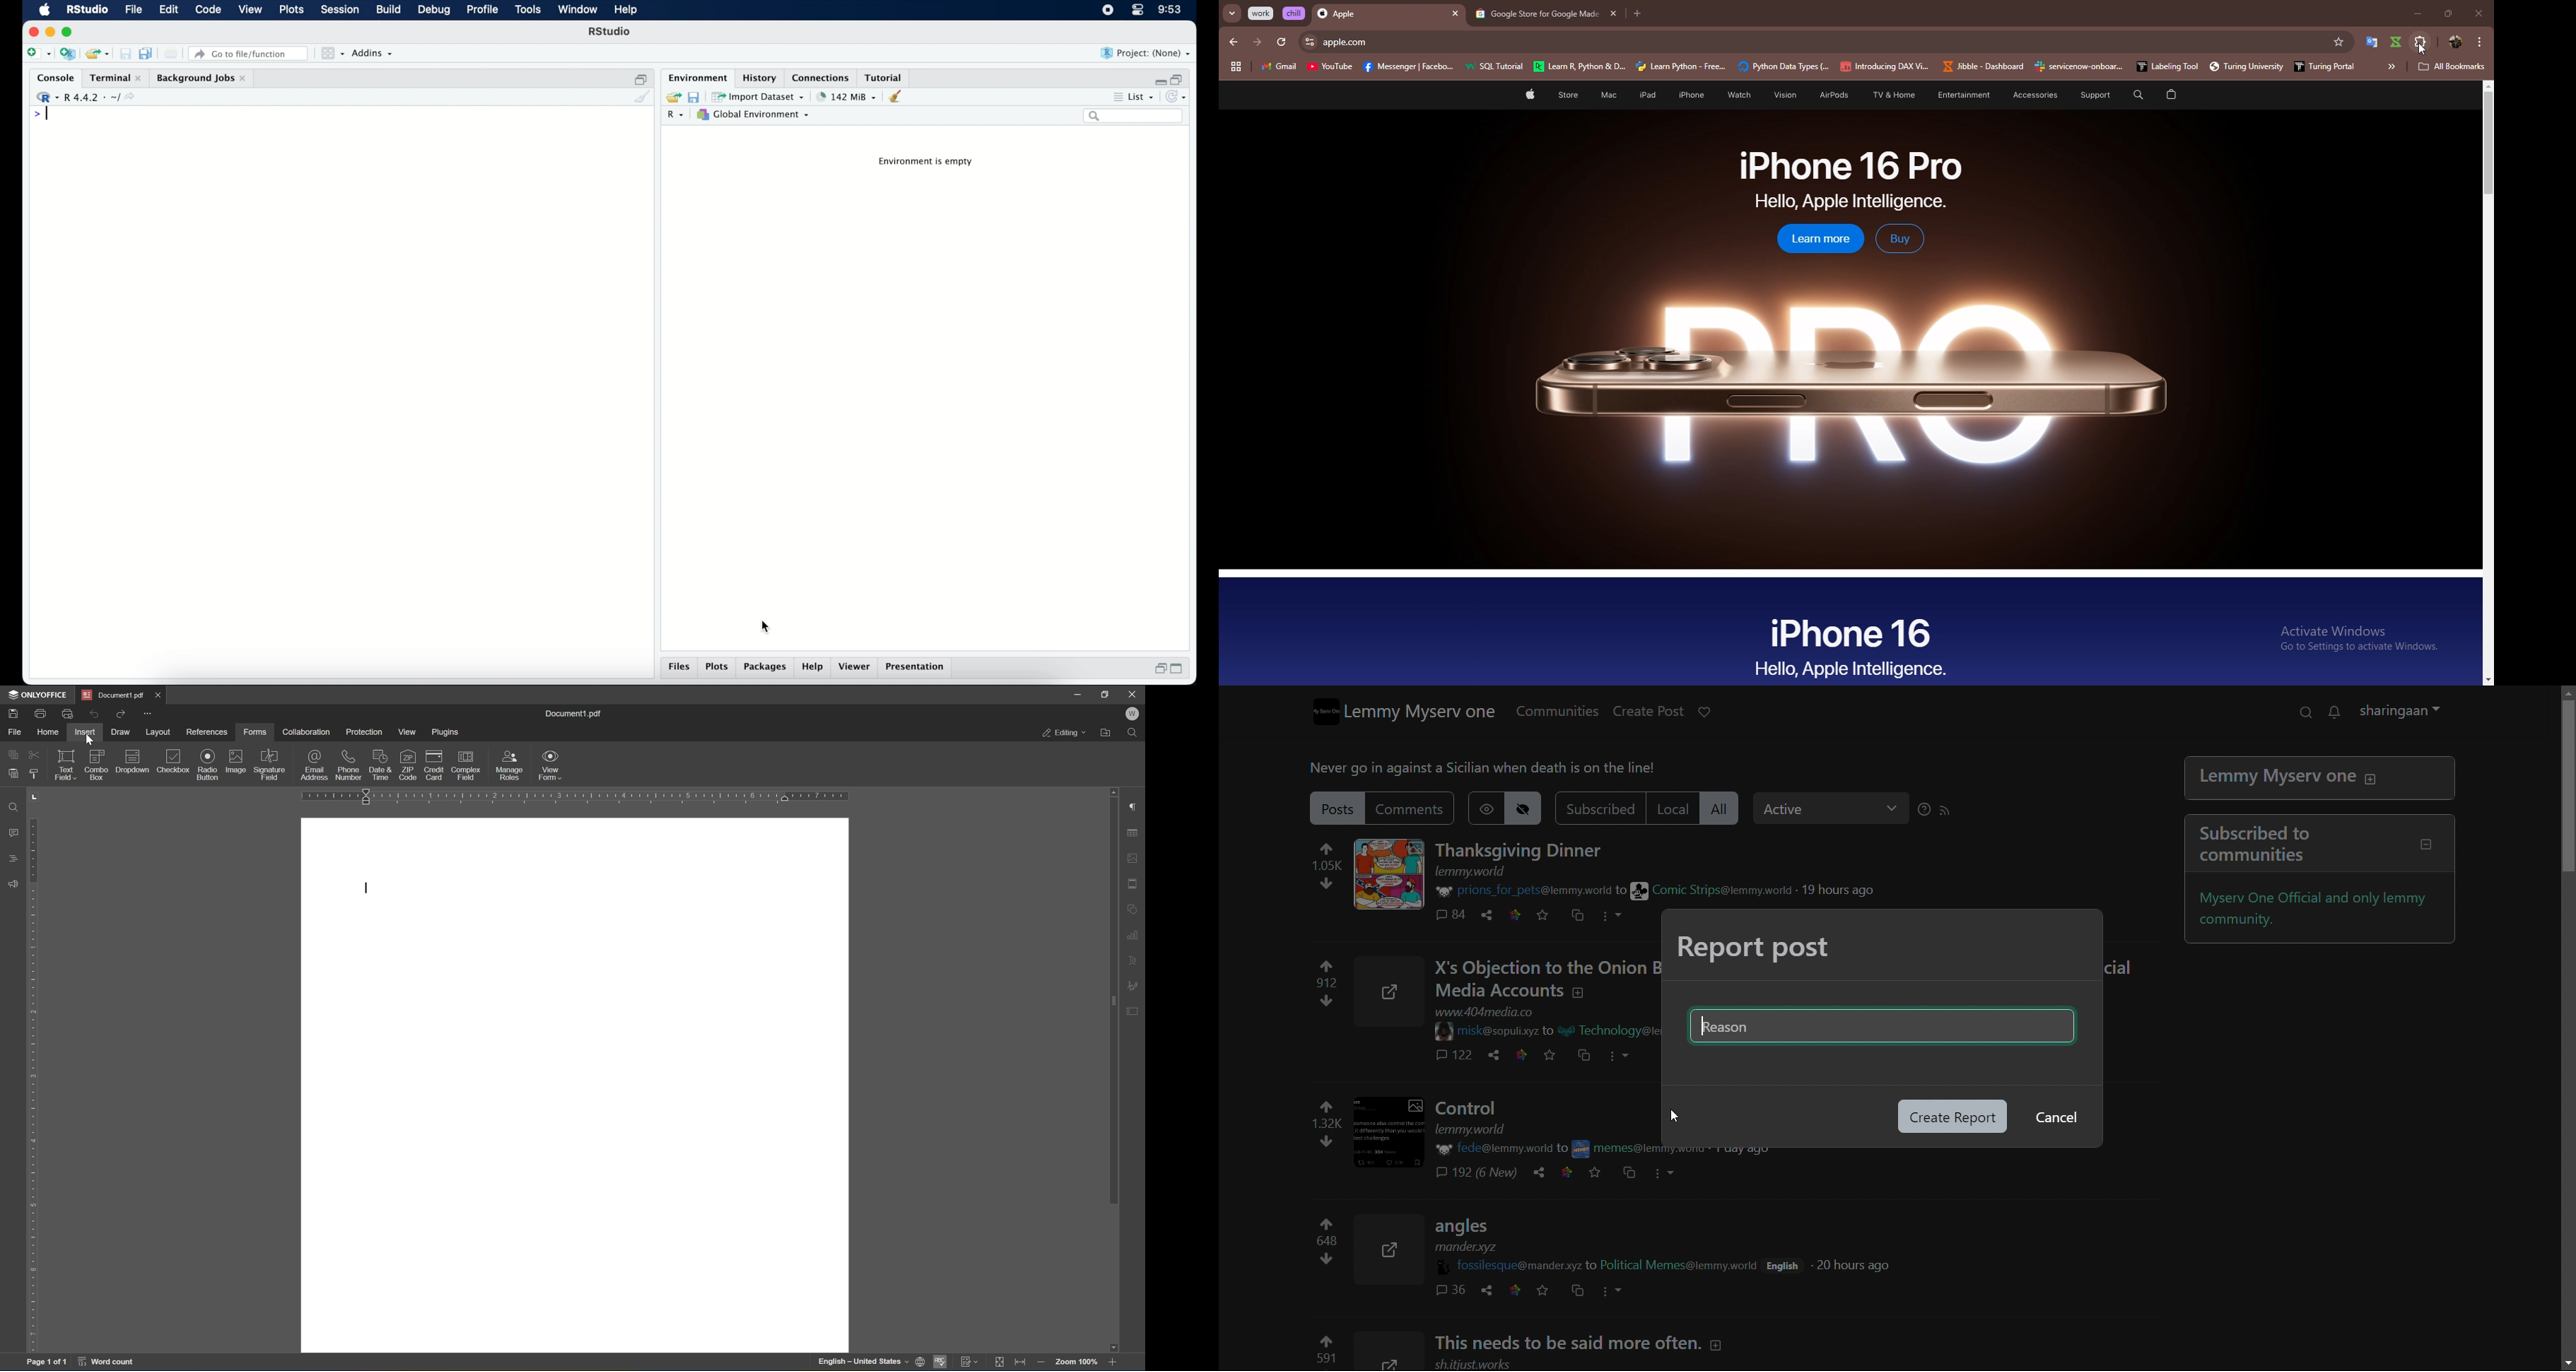 This screenshot has width=2576, height=1372. Describe the element at coordinates (1262, 13) in the screenshot. I see `work` at that location.